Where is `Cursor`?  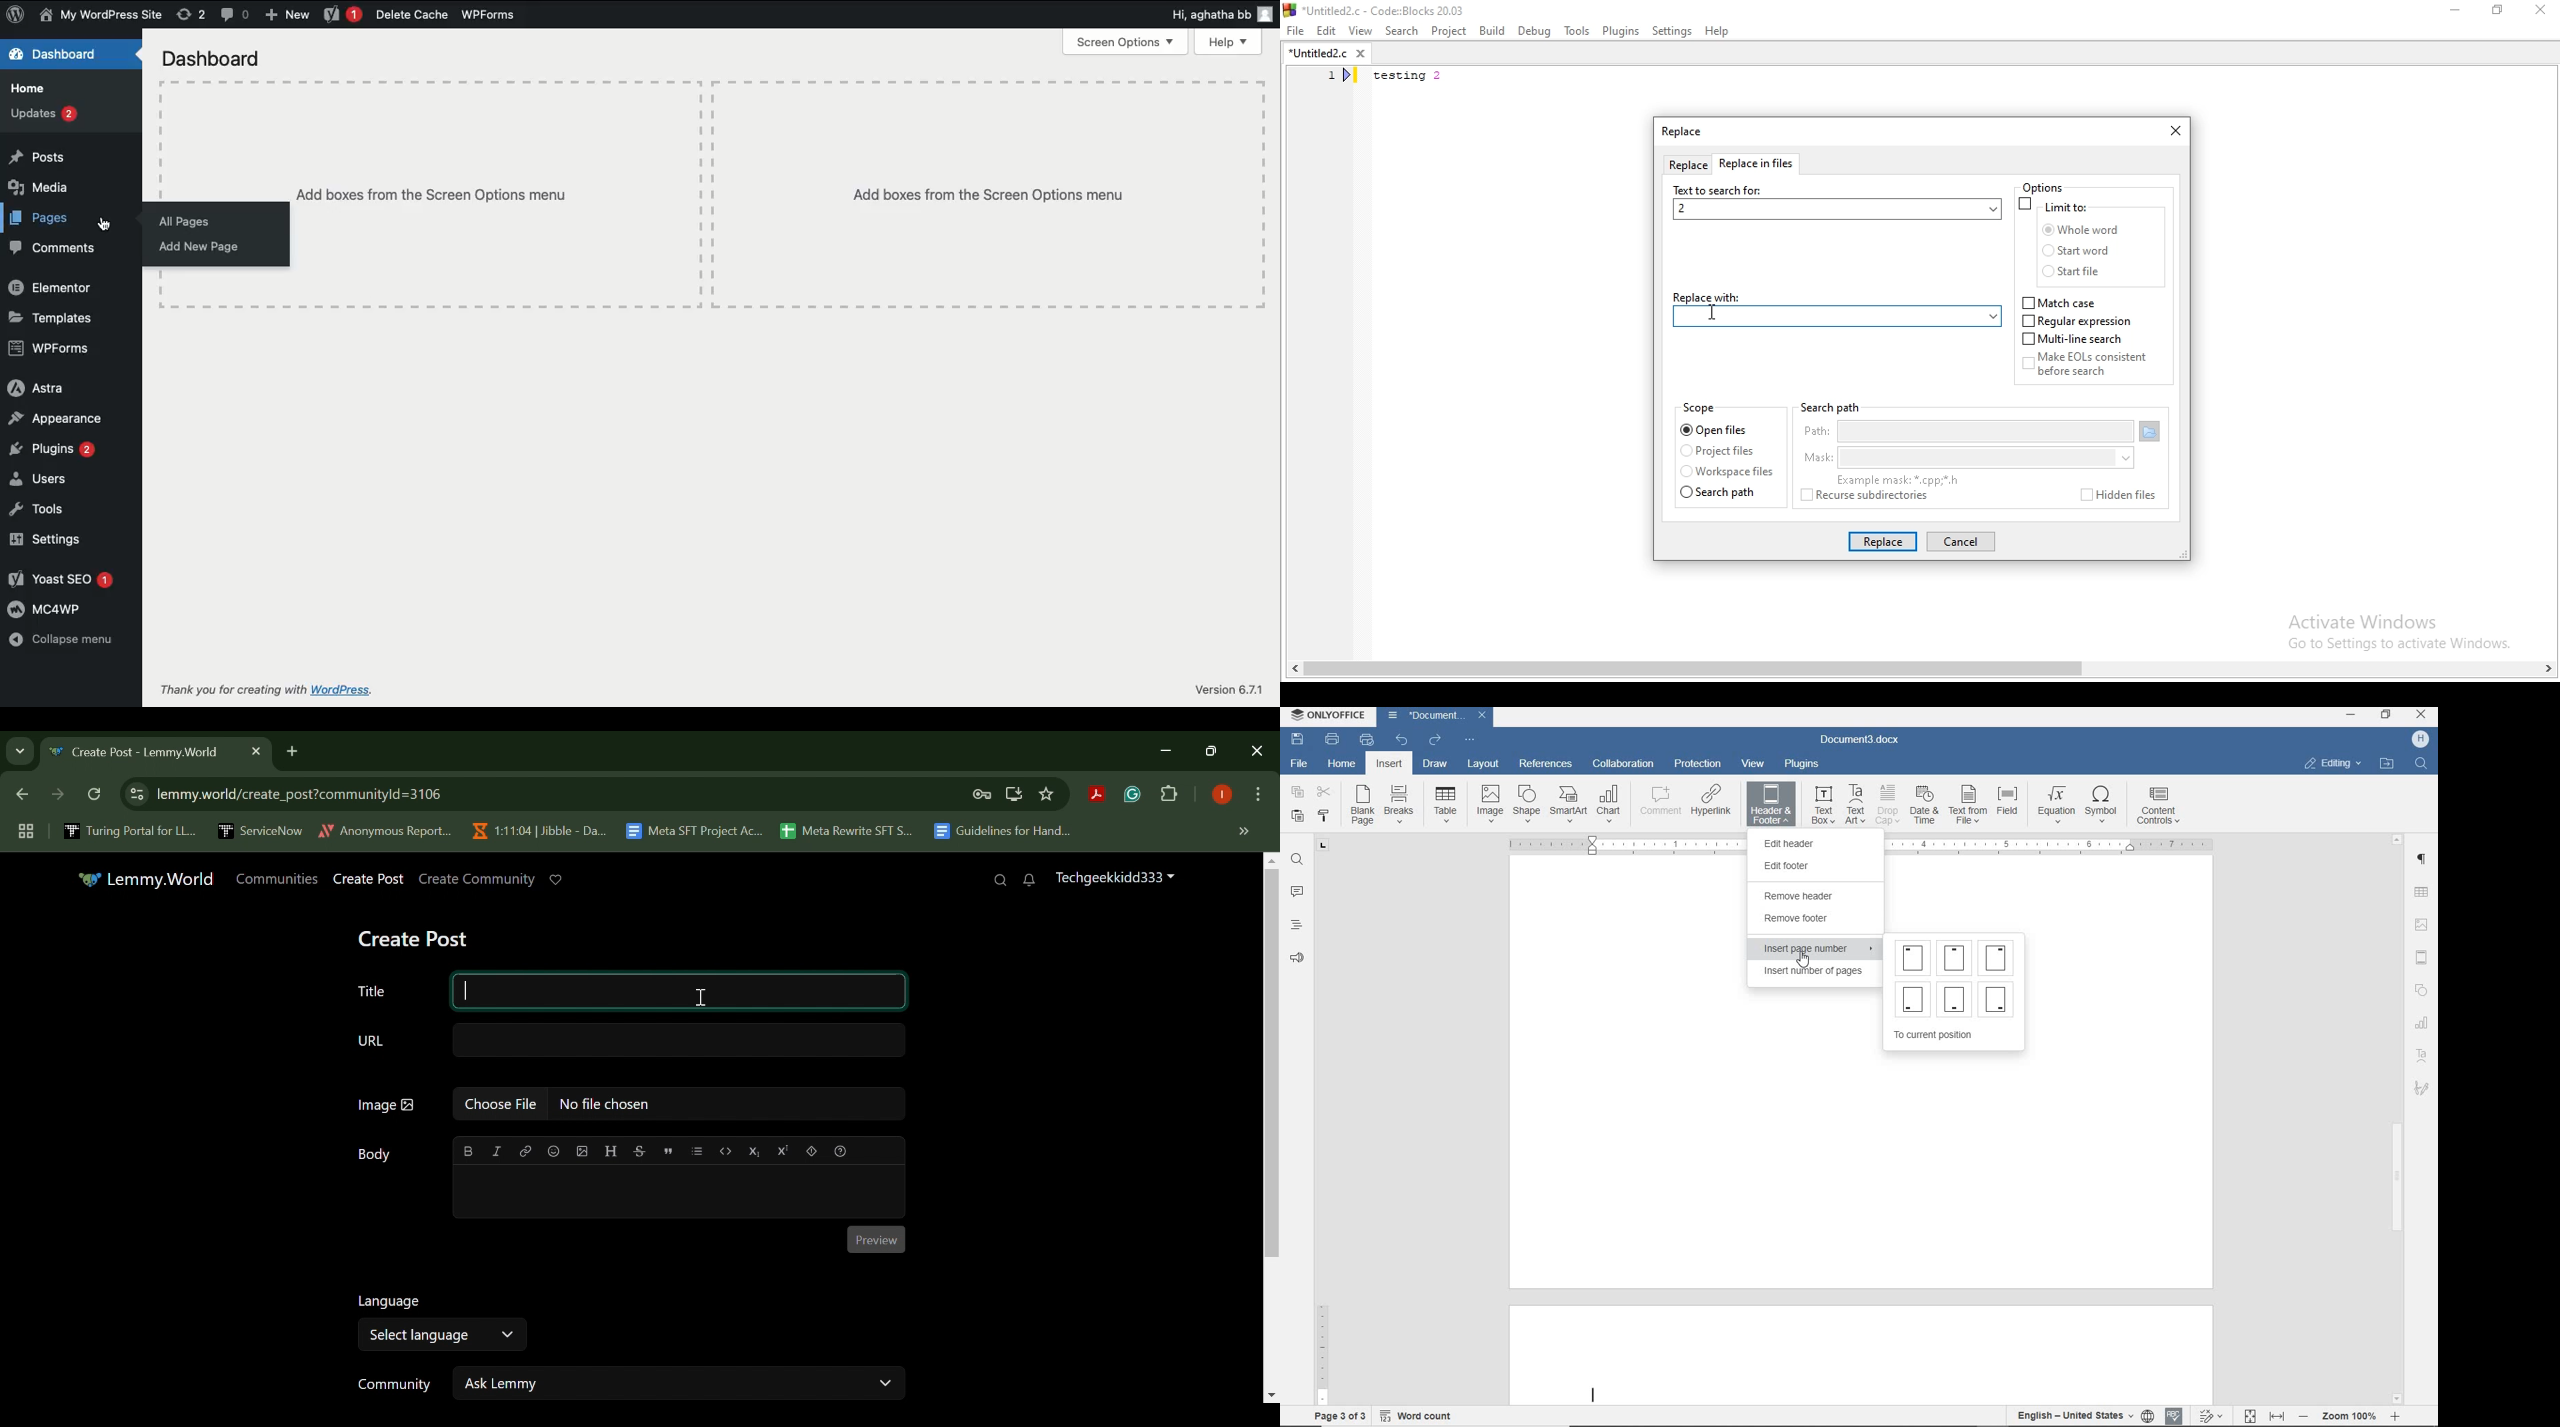 Cursor is located at coordinates (104, 221).